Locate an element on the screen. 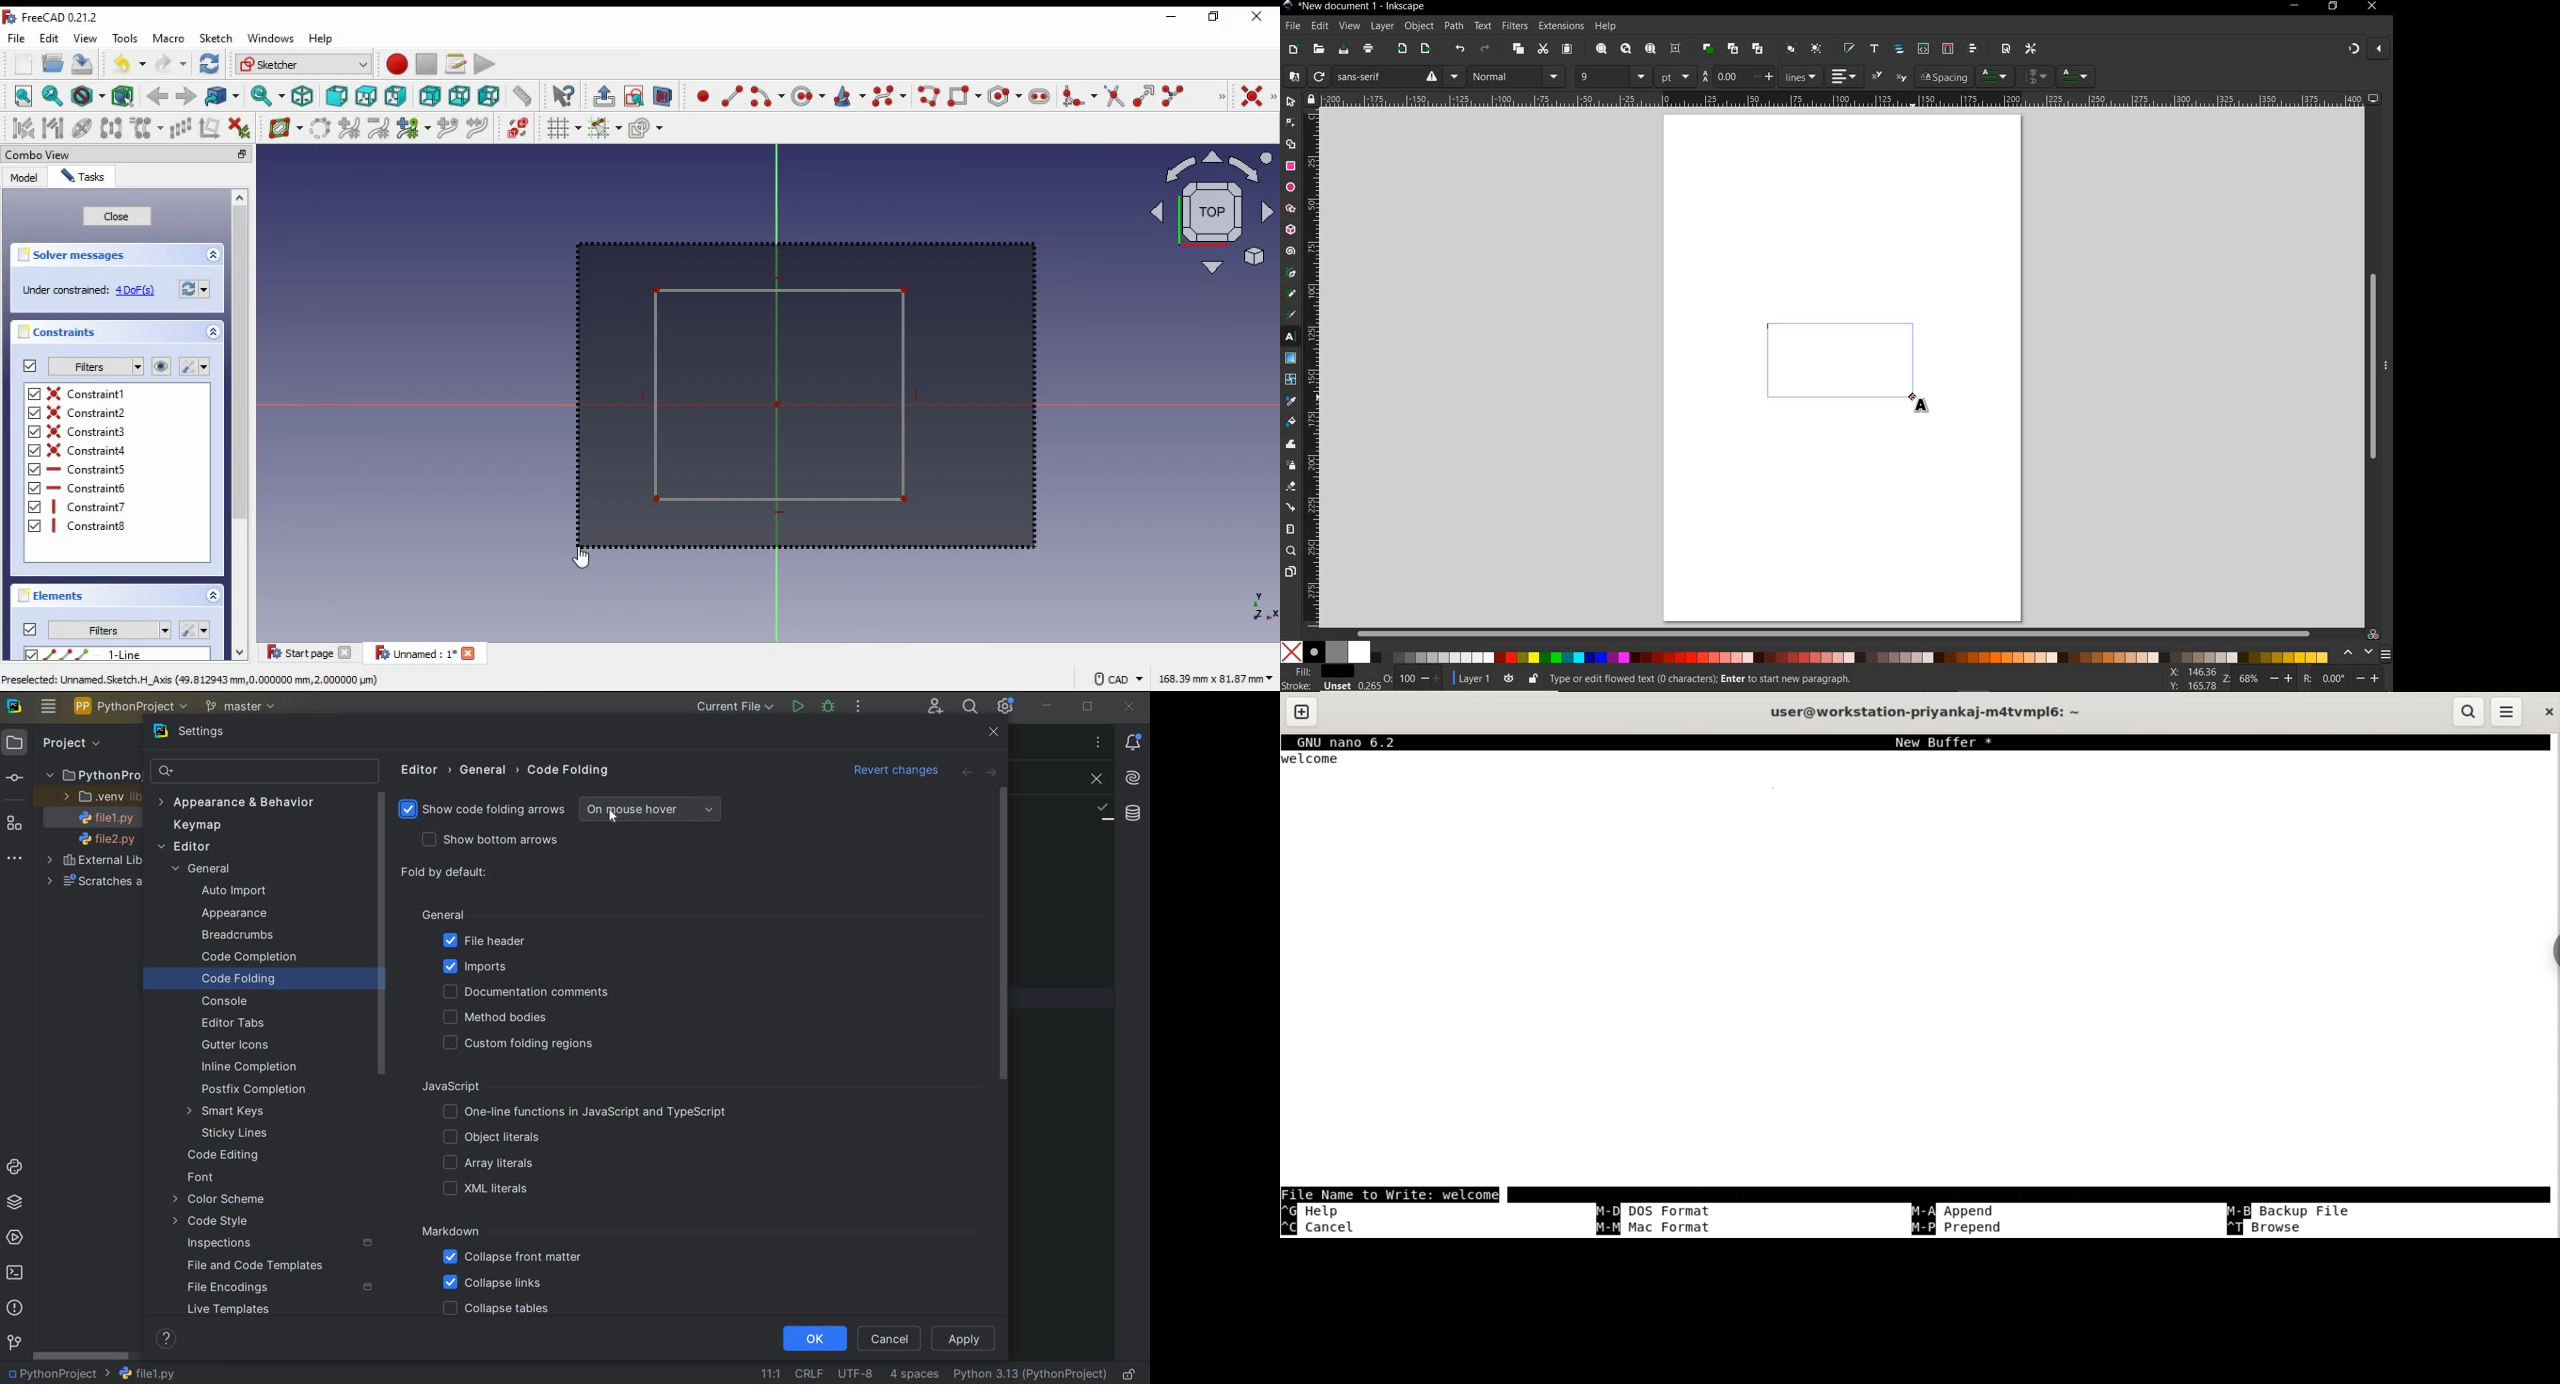  select associated constraints is located at coordinates (24, 128).